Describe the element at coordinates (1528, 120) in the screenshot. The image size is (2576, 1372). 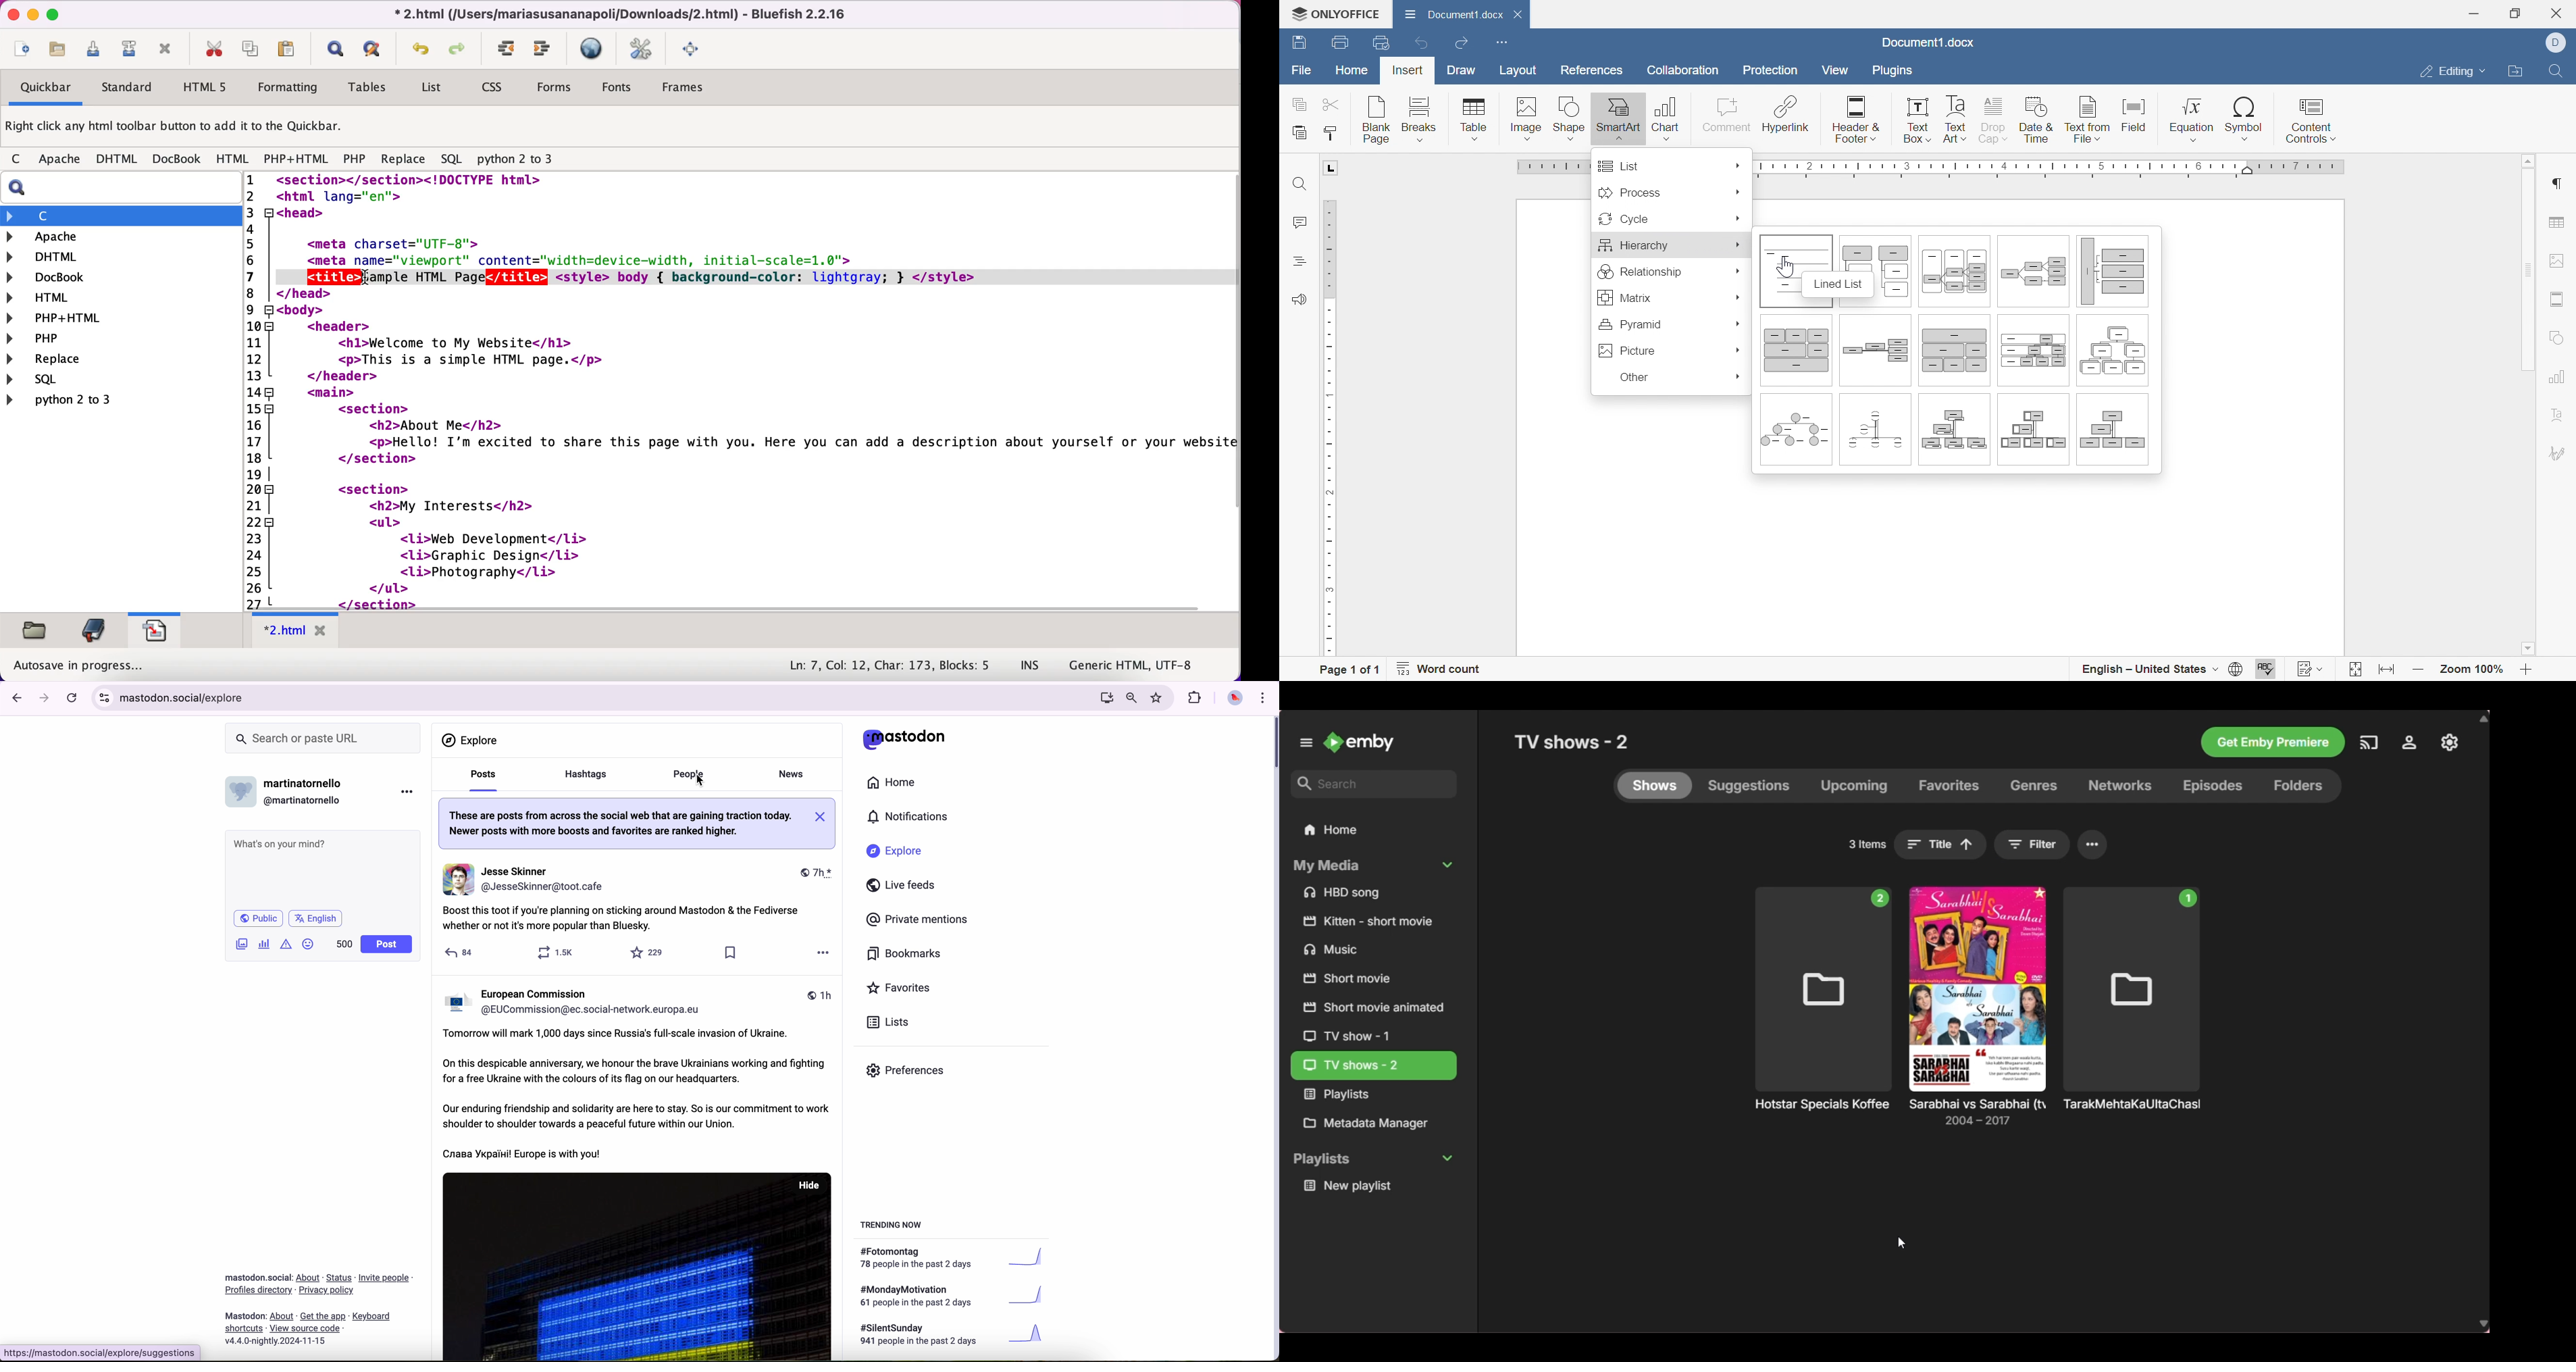
I see `Image` at that location.